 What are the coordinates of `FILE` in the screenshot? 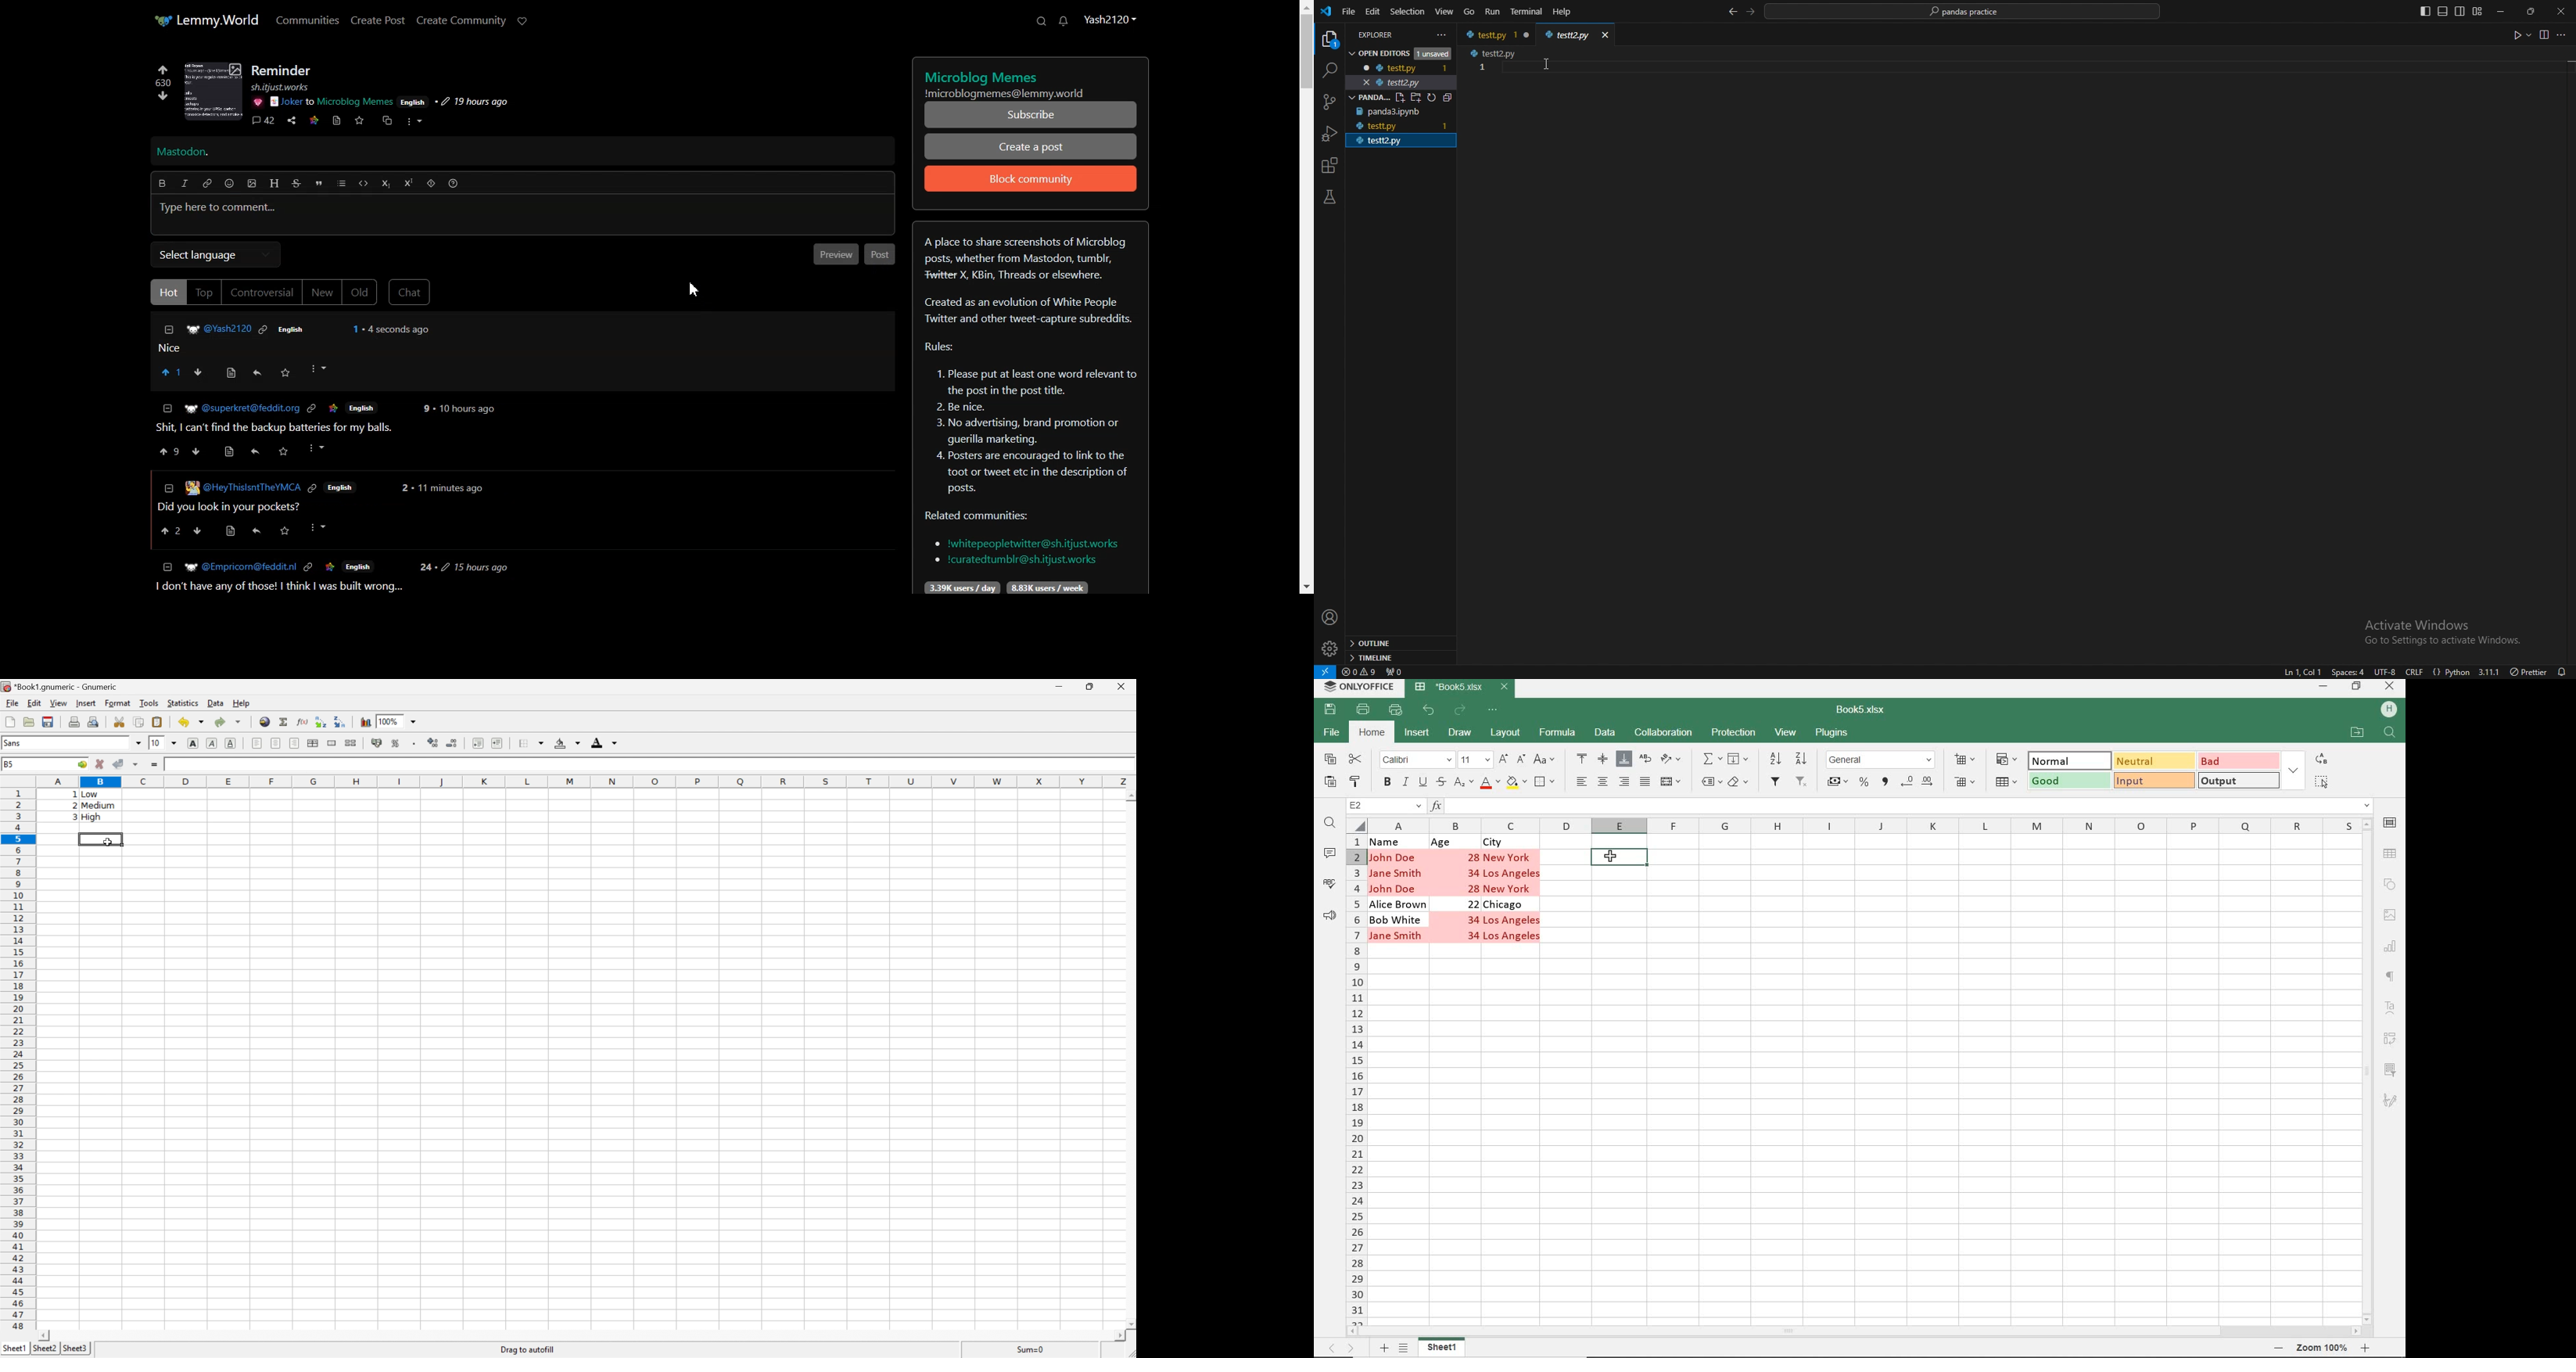 It's located at (1334, 734).